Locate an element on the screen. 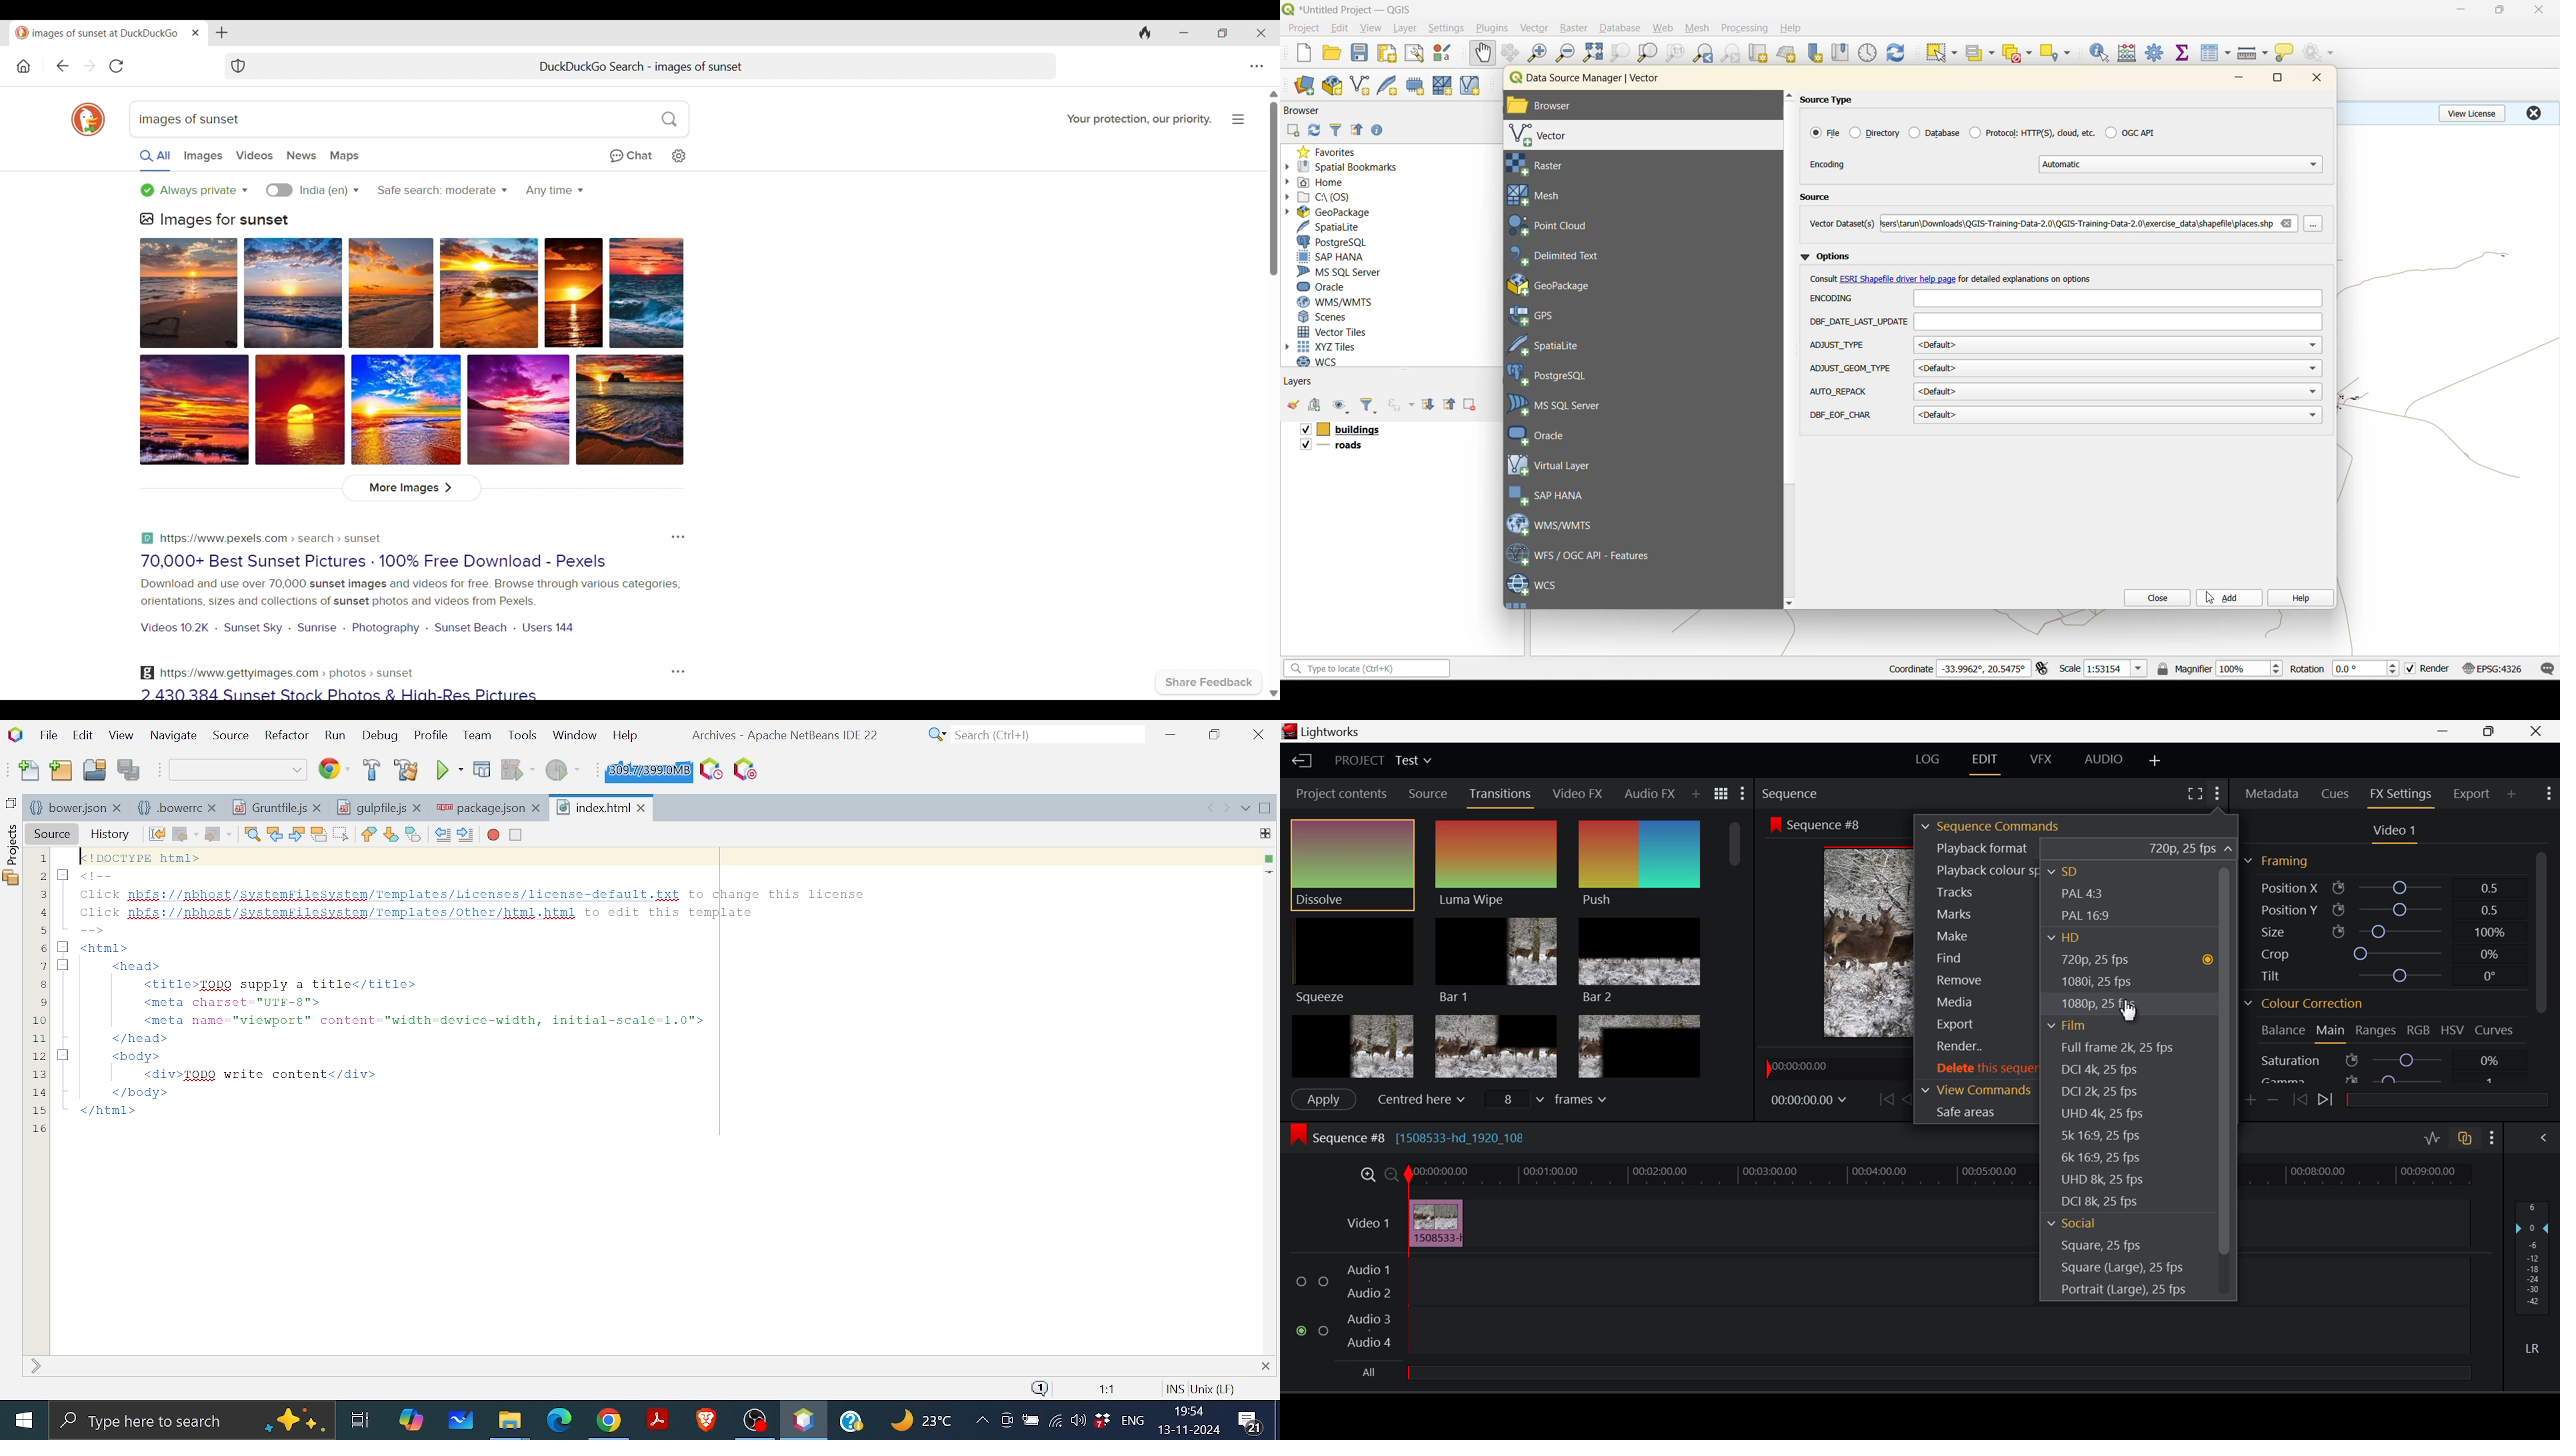 Image resolution: width=2576 pixels, height=1456 pixels. new mesh layer is located at coordinates (1445, 87).